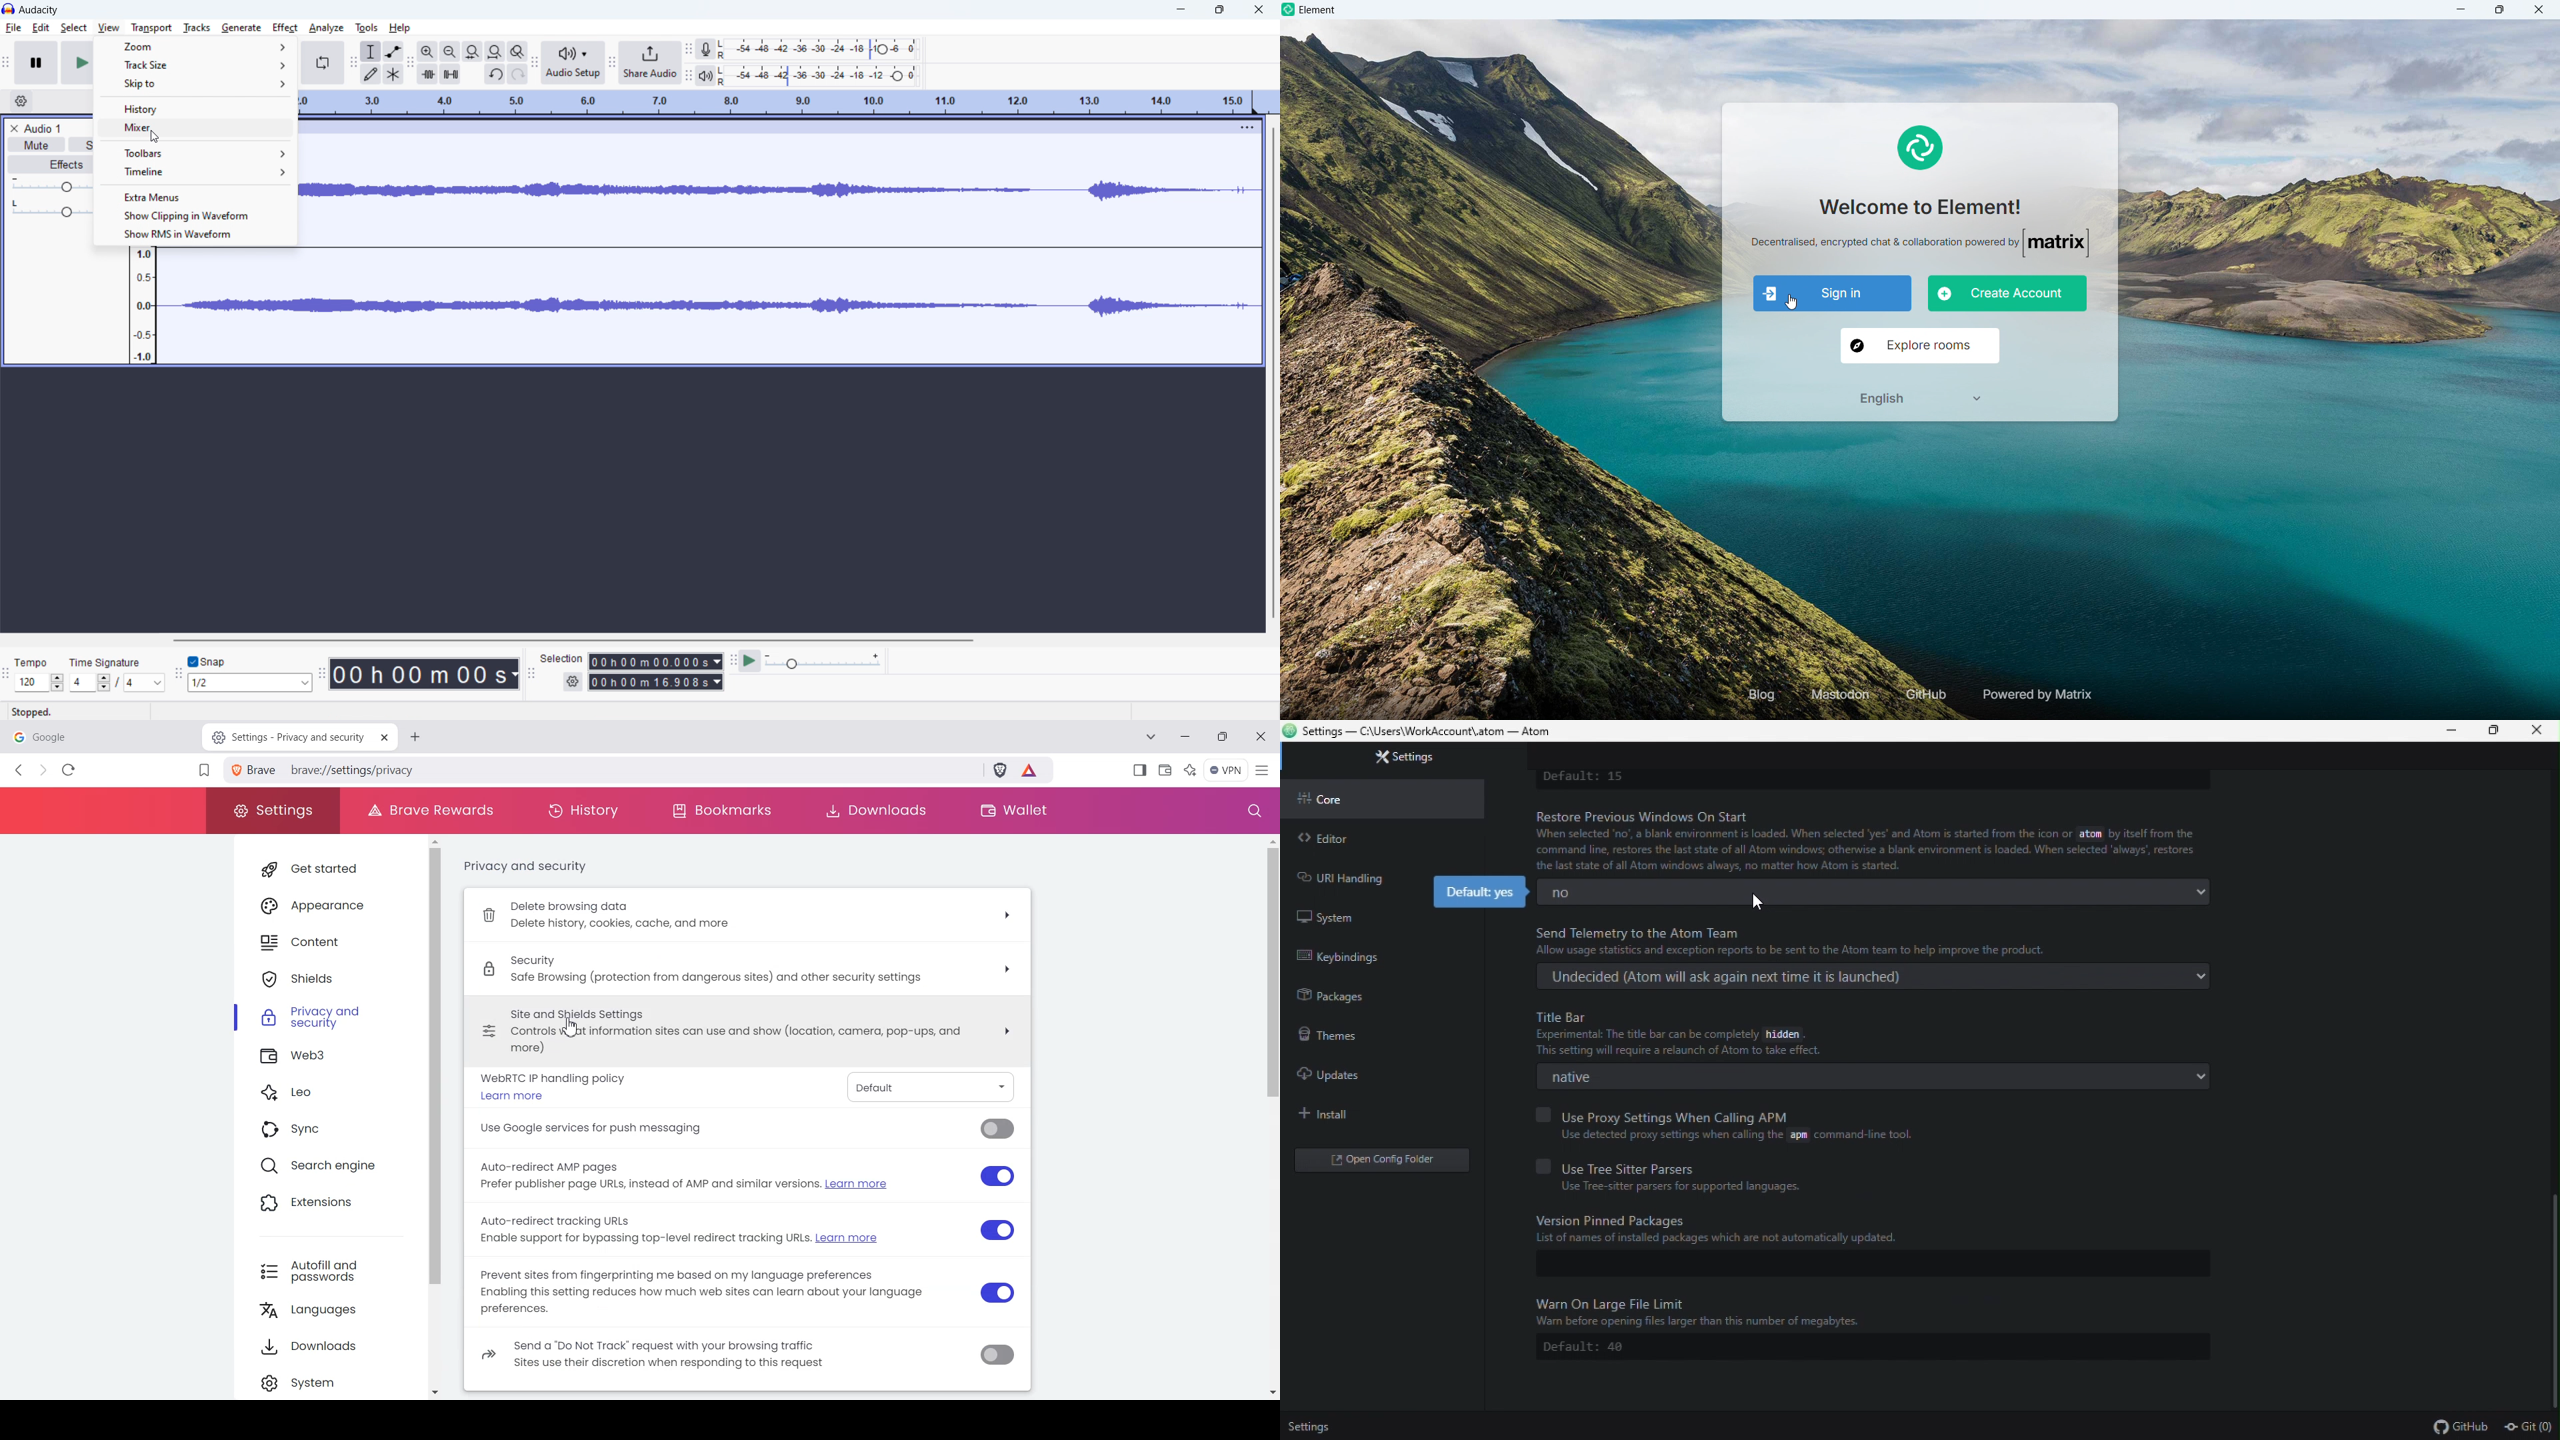  Describe the element at coordinates (1805, 943) in the screenshot. I see `Send Telemetry to the Atom Team Allow usage statistics and exception reports to be sent to the Atom to help improve the product` at that location.